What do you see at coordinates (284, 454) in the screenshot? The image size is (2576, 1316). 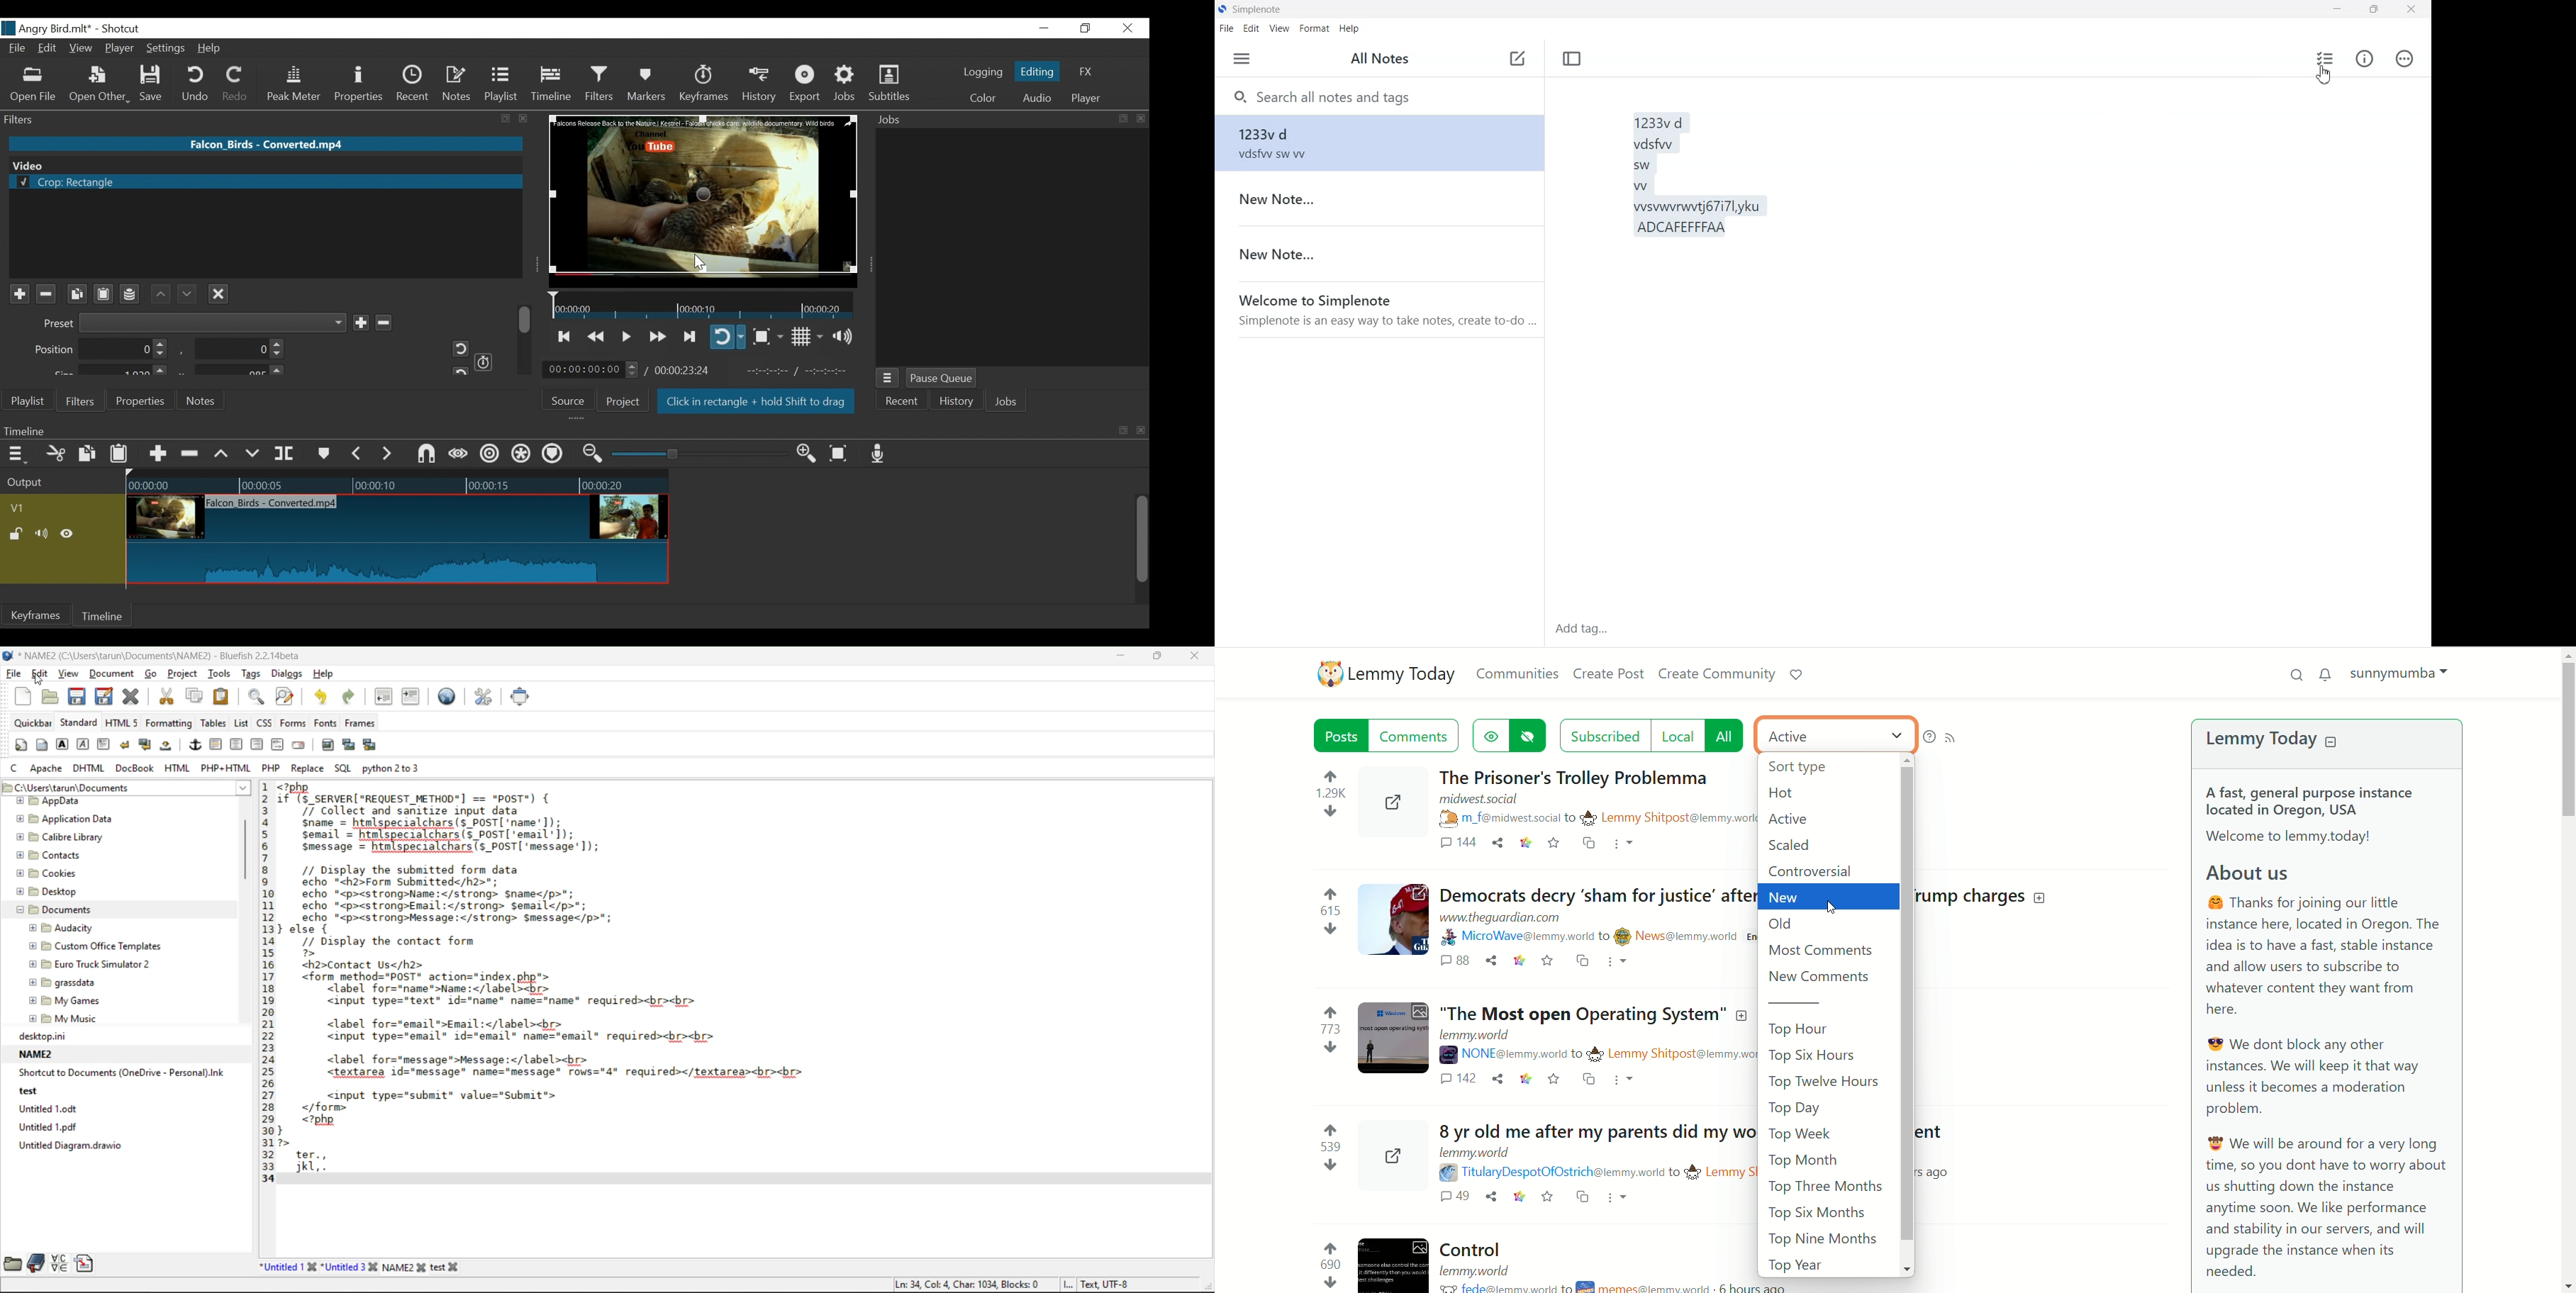 I see `Split at playhead` at bounding box center [284, 454].